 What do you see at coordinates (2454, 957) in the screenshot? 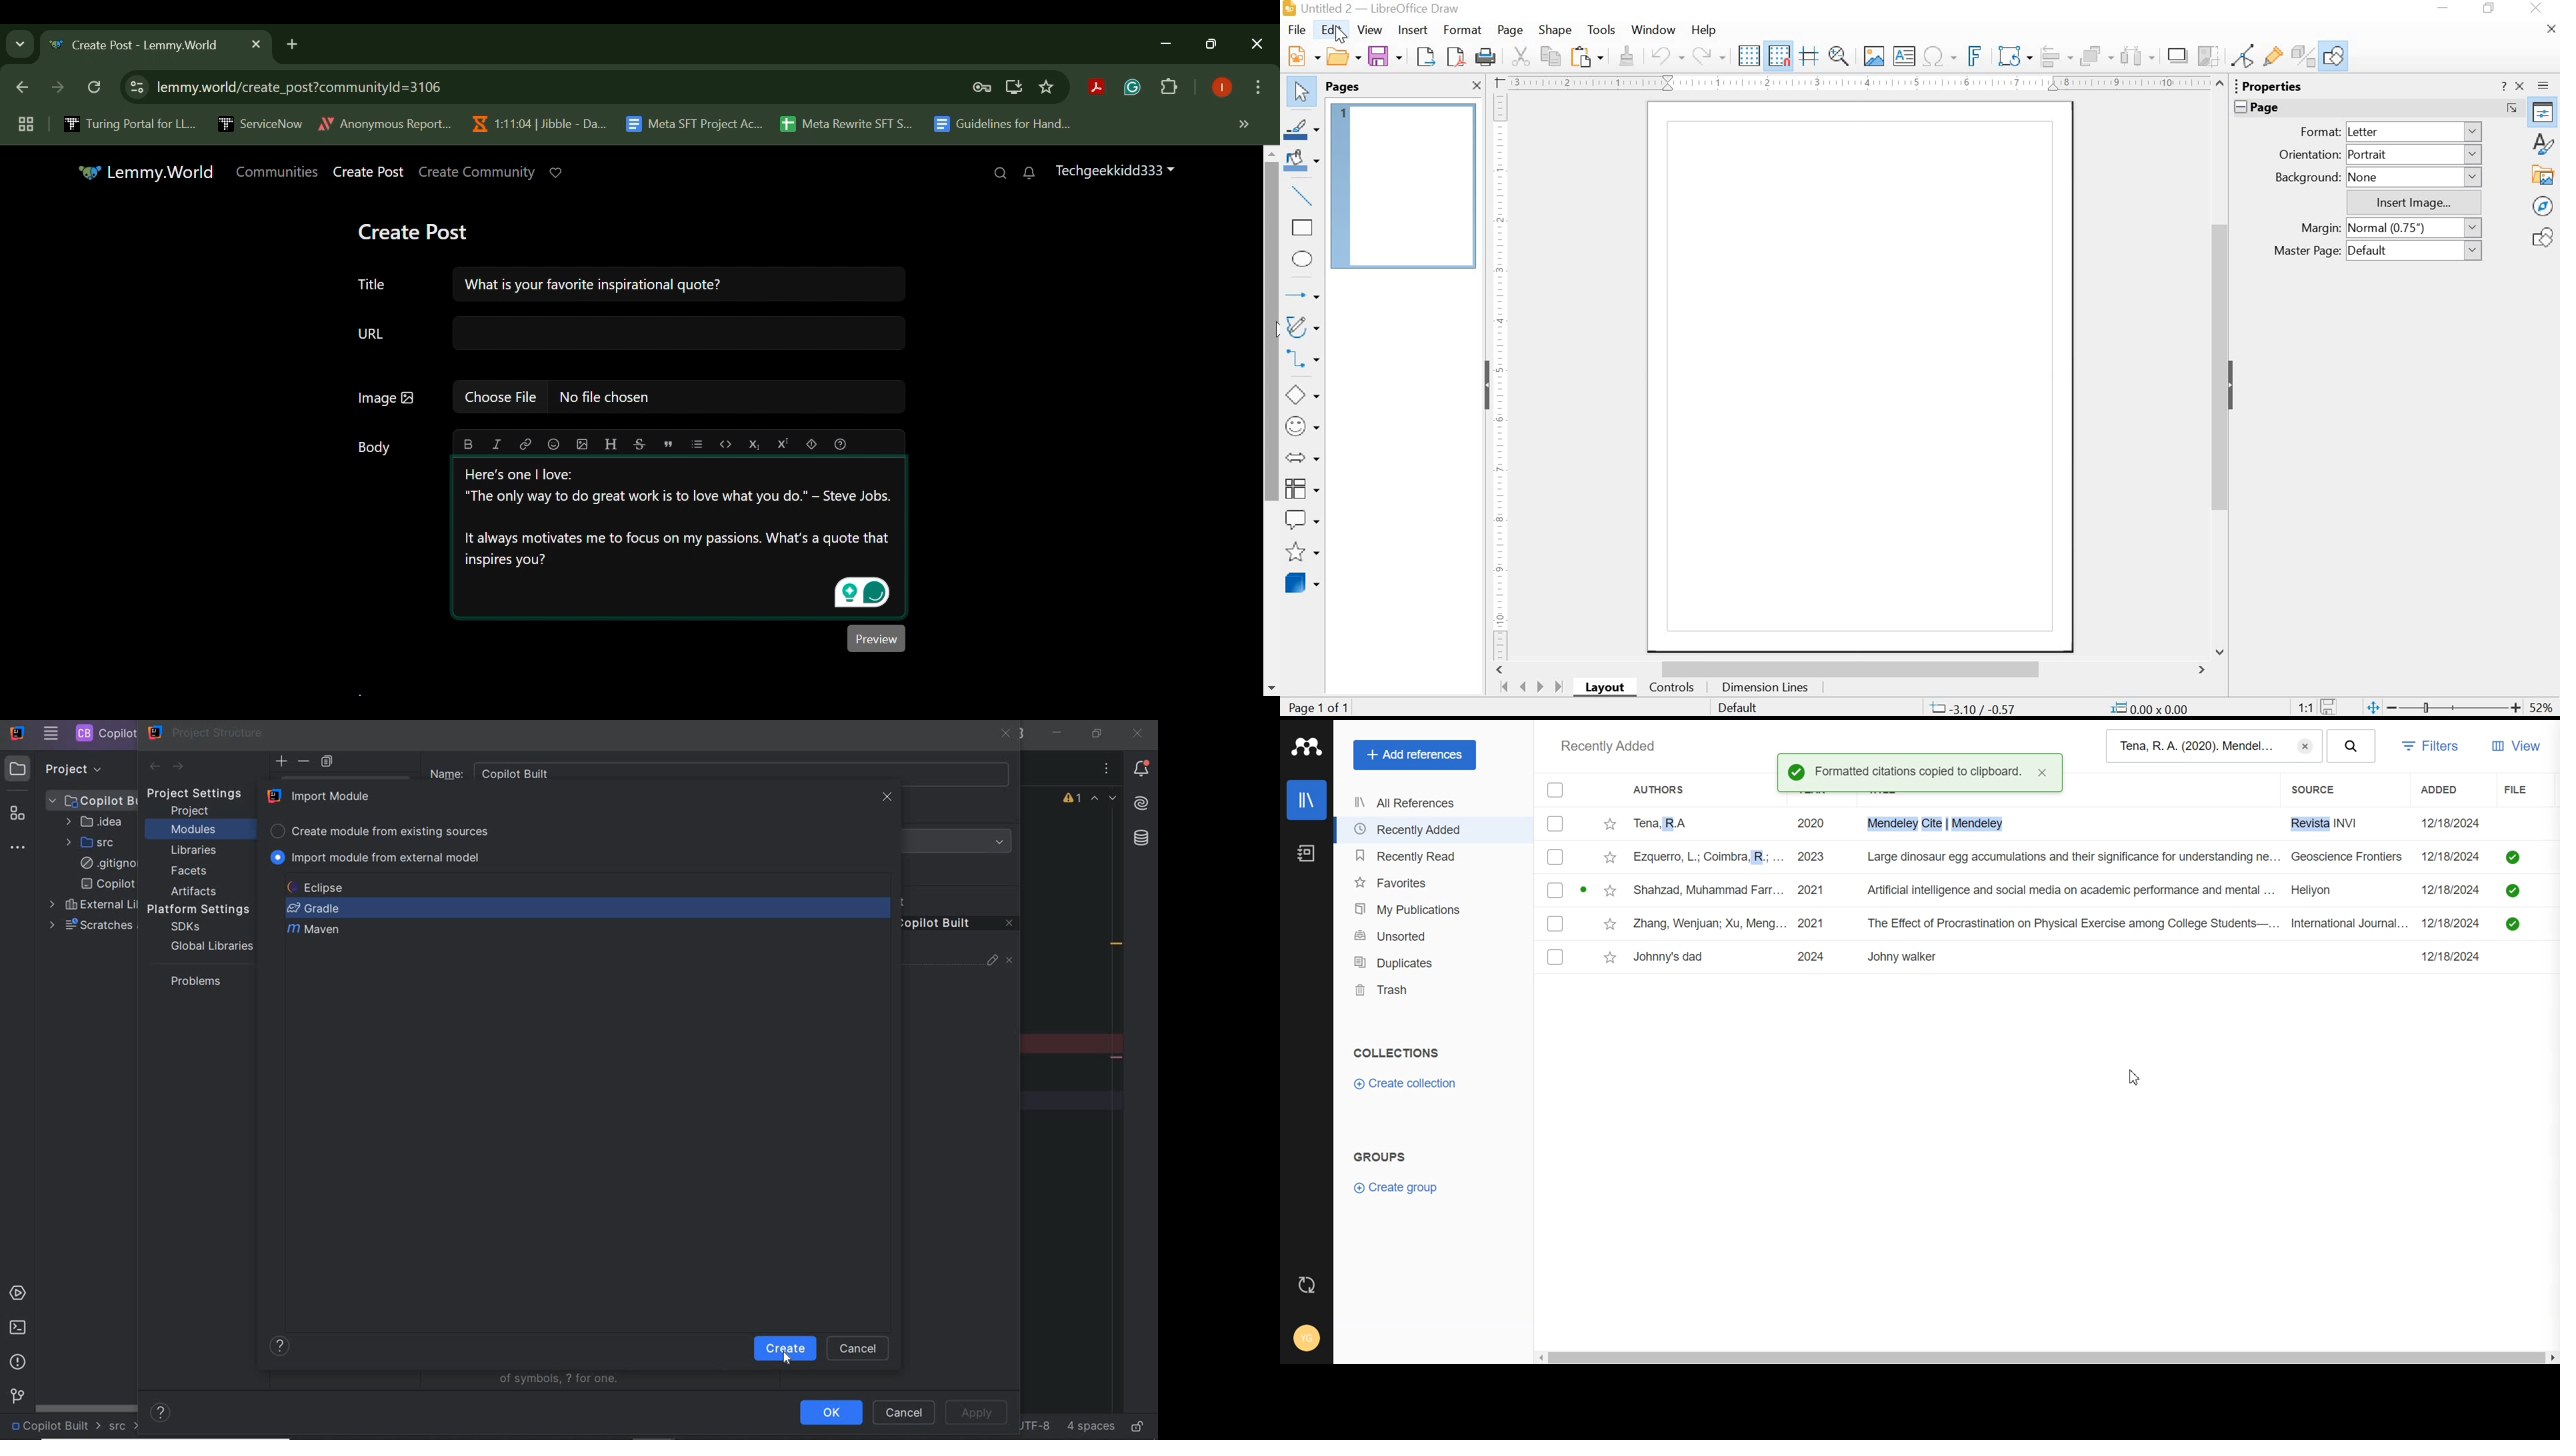
I see `12/18/2024` at bounding box center [2454, 957].